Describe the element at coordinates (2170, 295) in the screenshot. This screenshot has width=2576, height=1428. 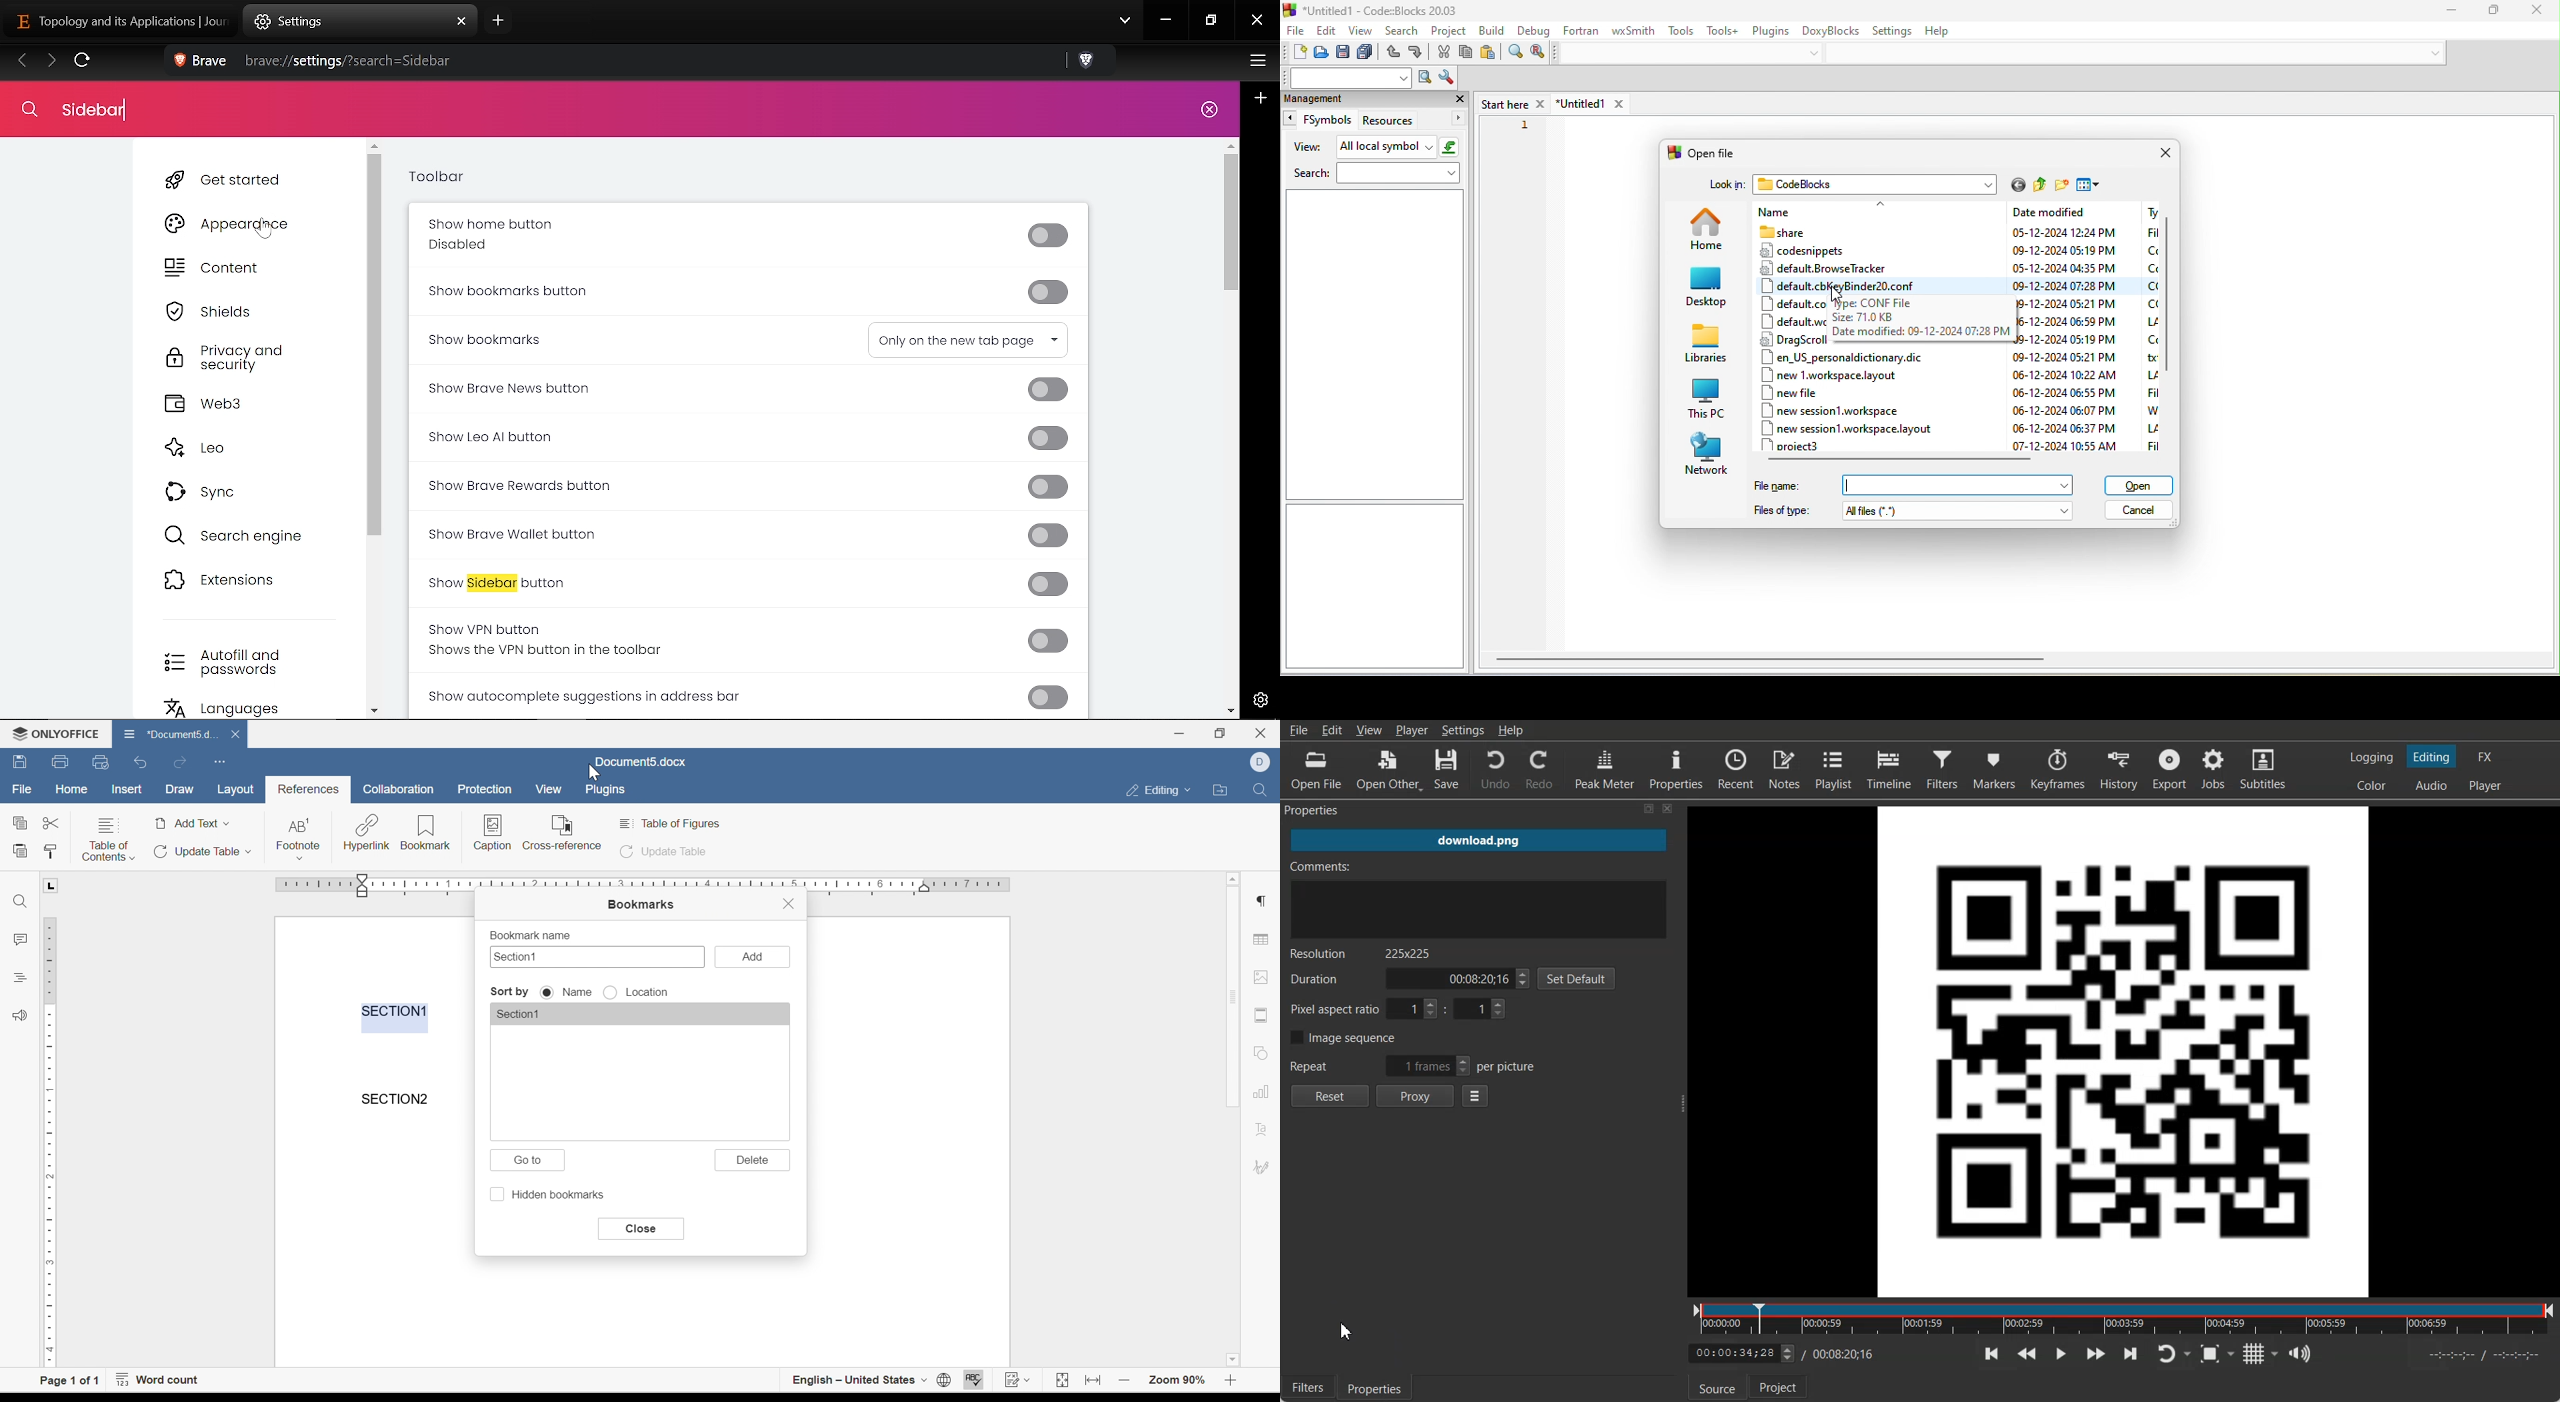
I see `vertical scroll bar` at that location.